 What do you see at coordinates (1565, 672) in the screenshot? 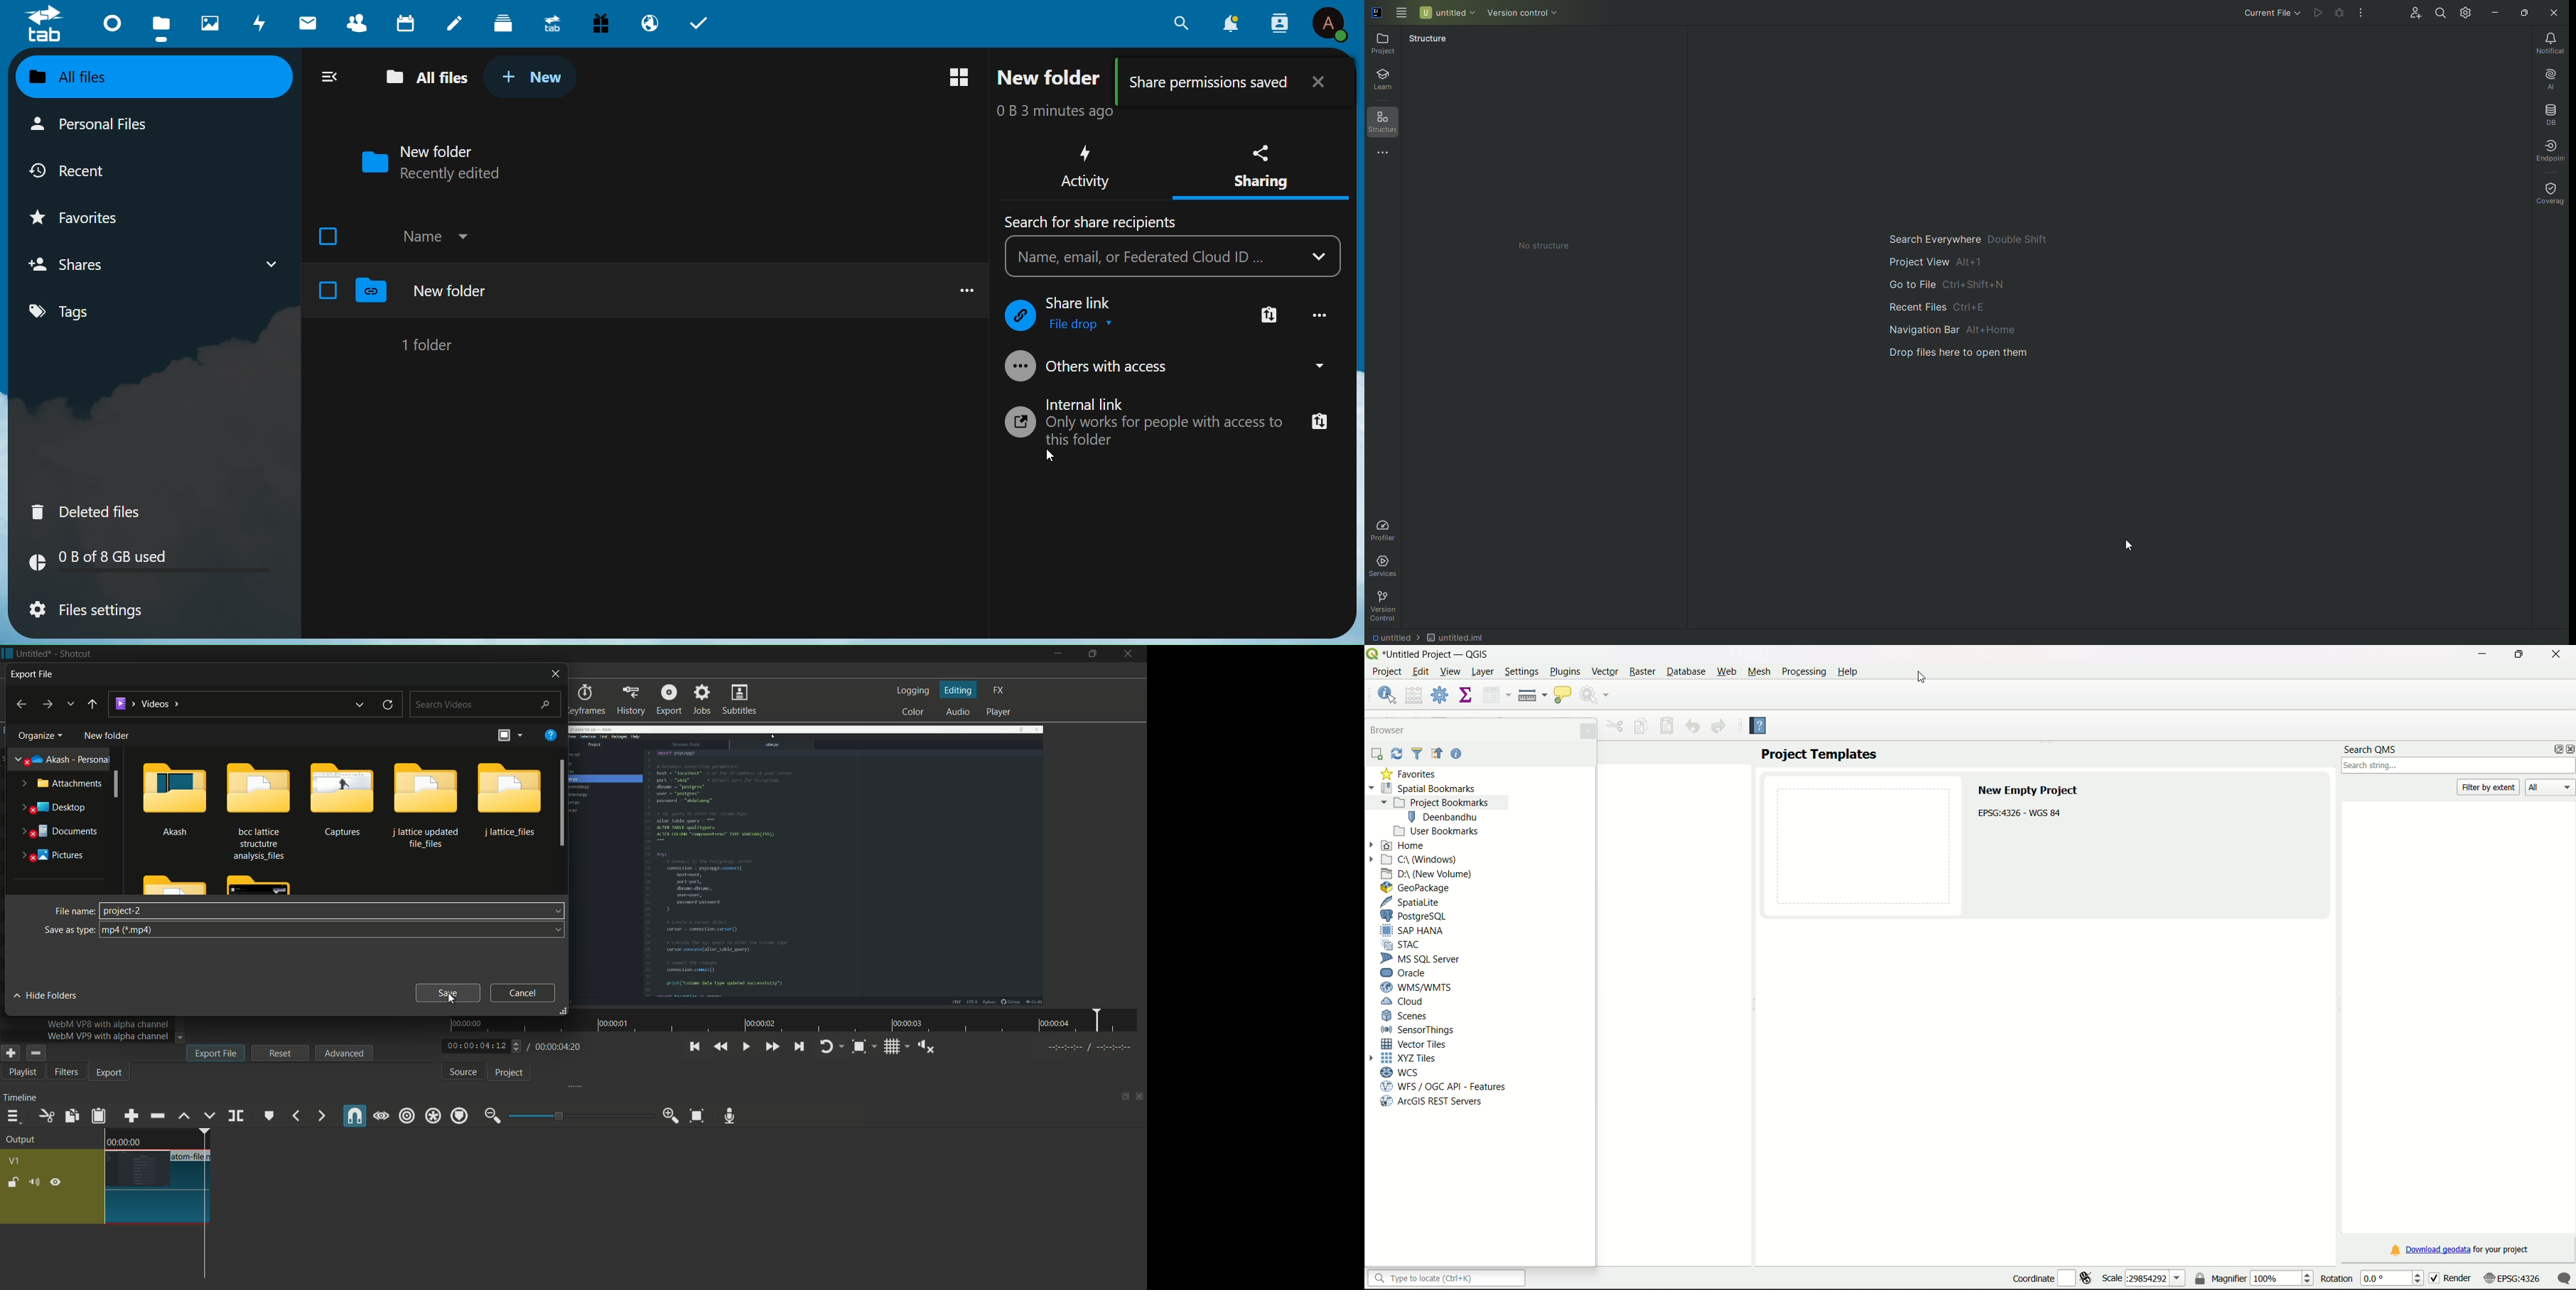
I see `Plugins` at bounding box center [1565, 672].